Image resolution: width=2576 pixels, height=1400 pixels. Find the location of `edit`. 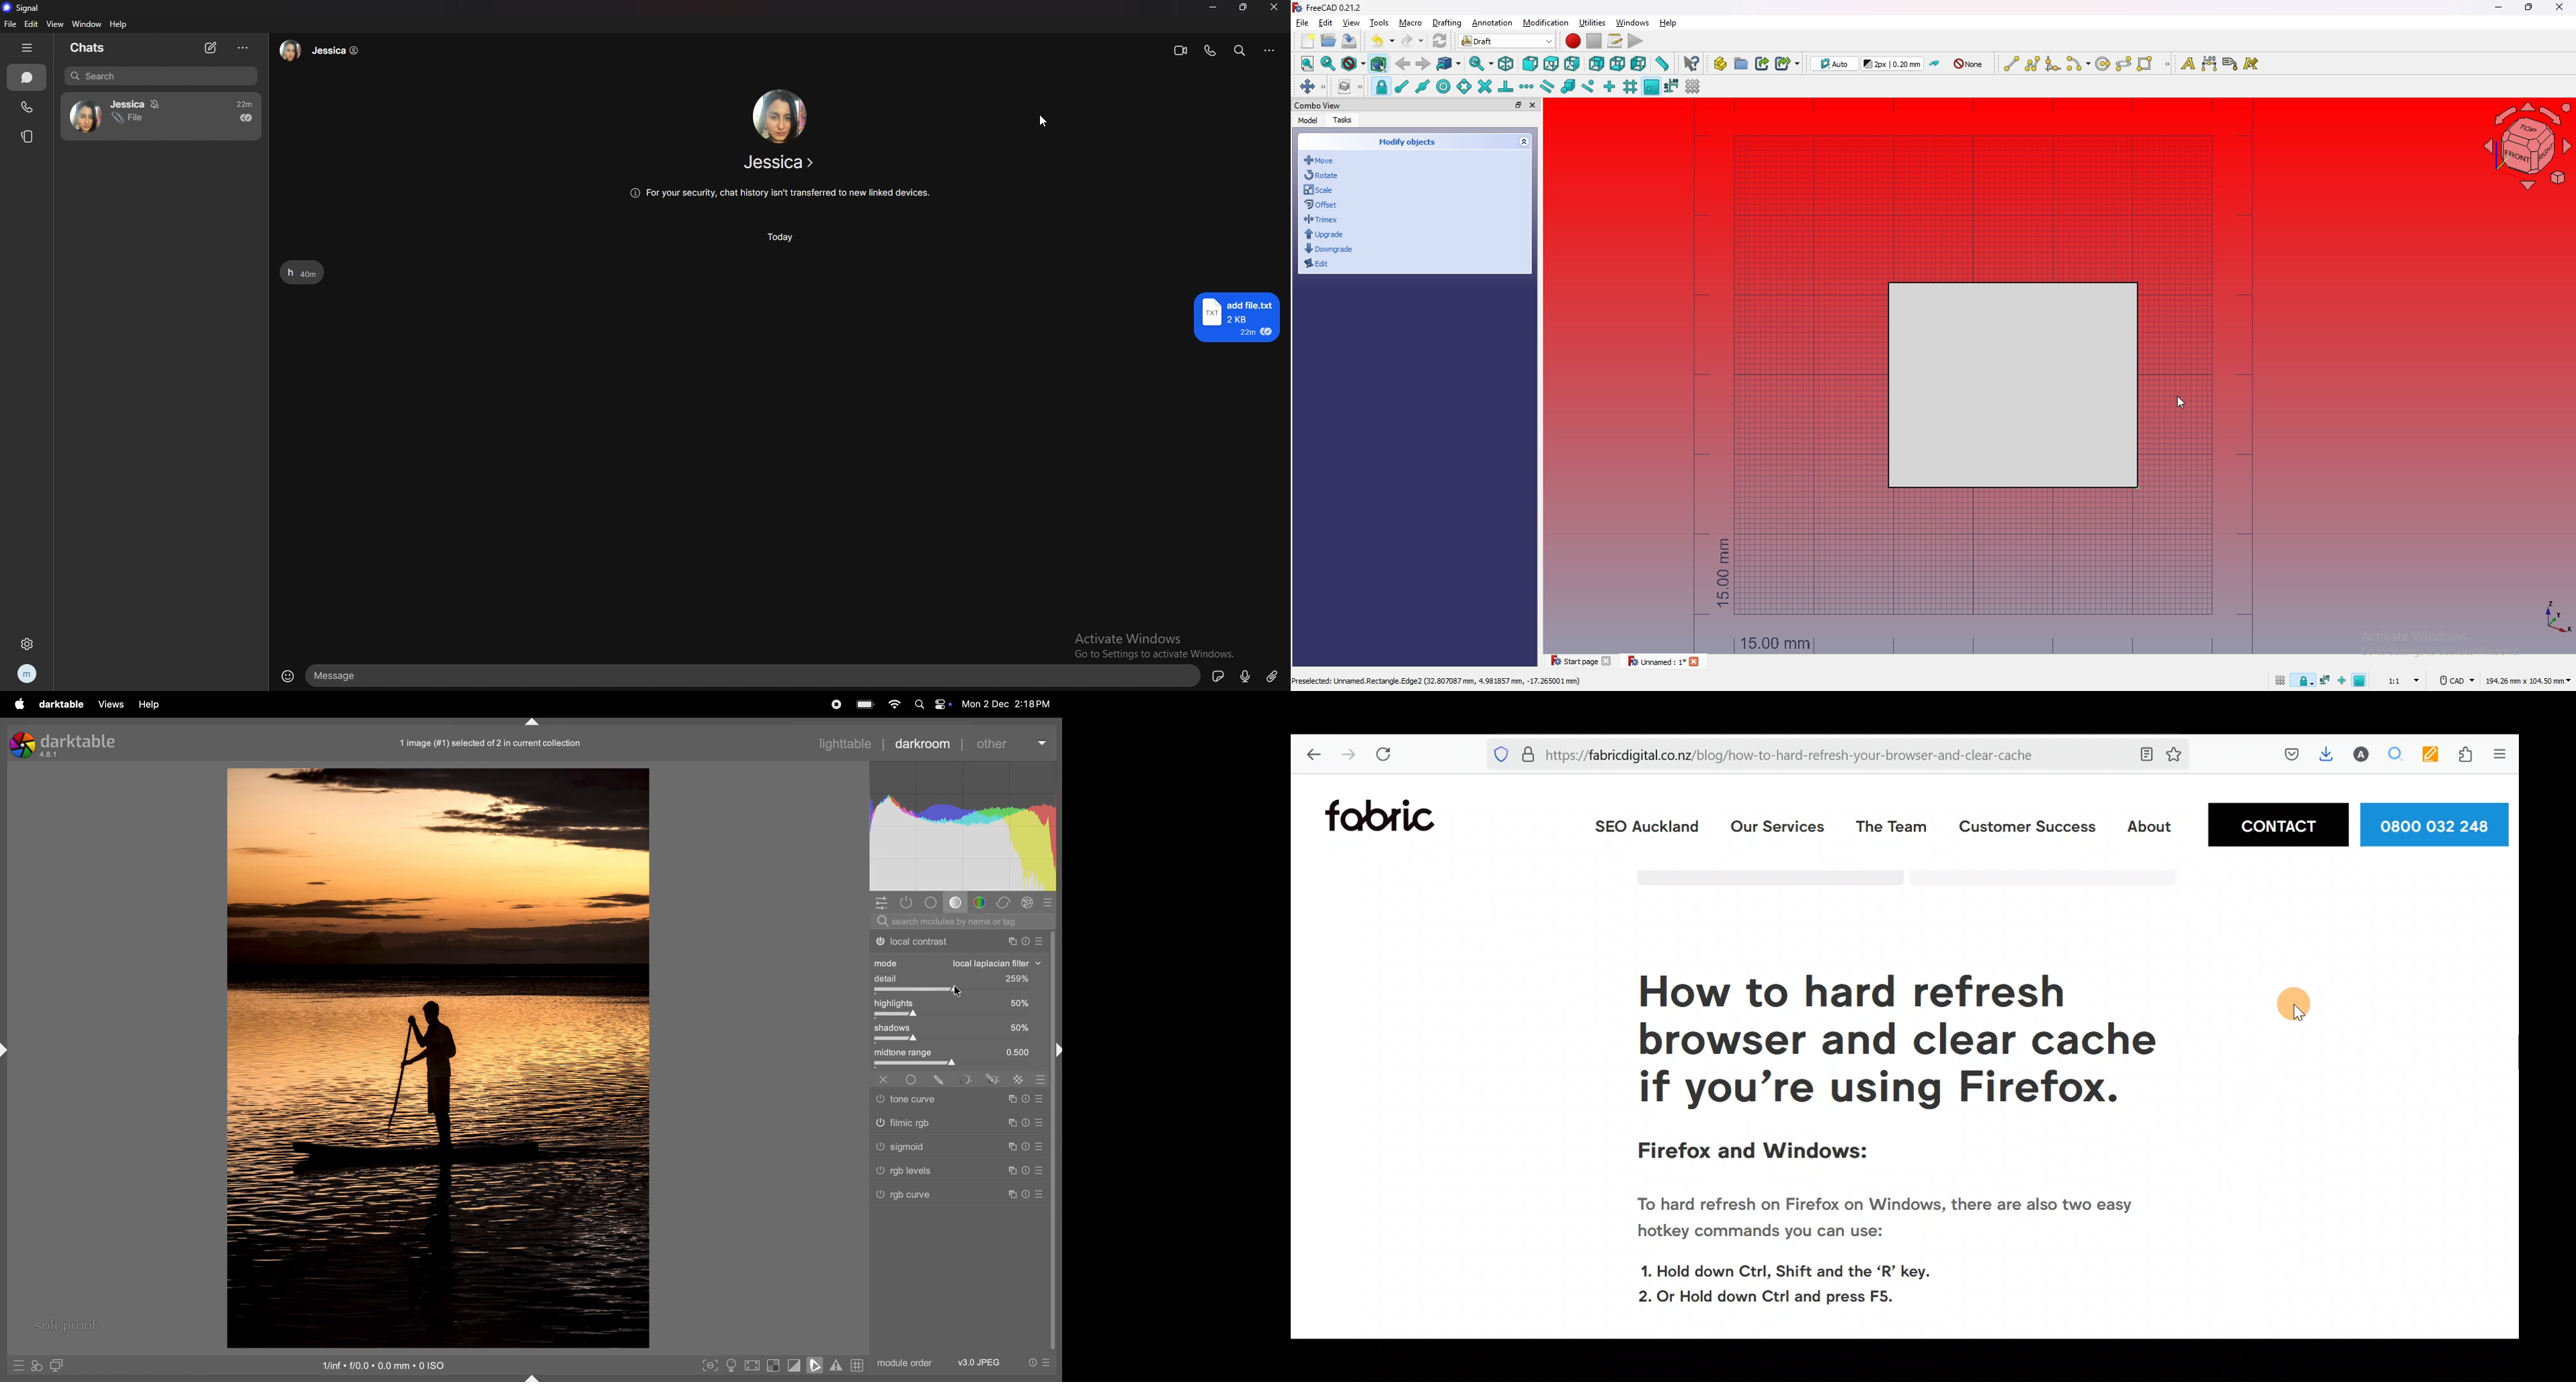

edit is located at coordinates (1324, 264).